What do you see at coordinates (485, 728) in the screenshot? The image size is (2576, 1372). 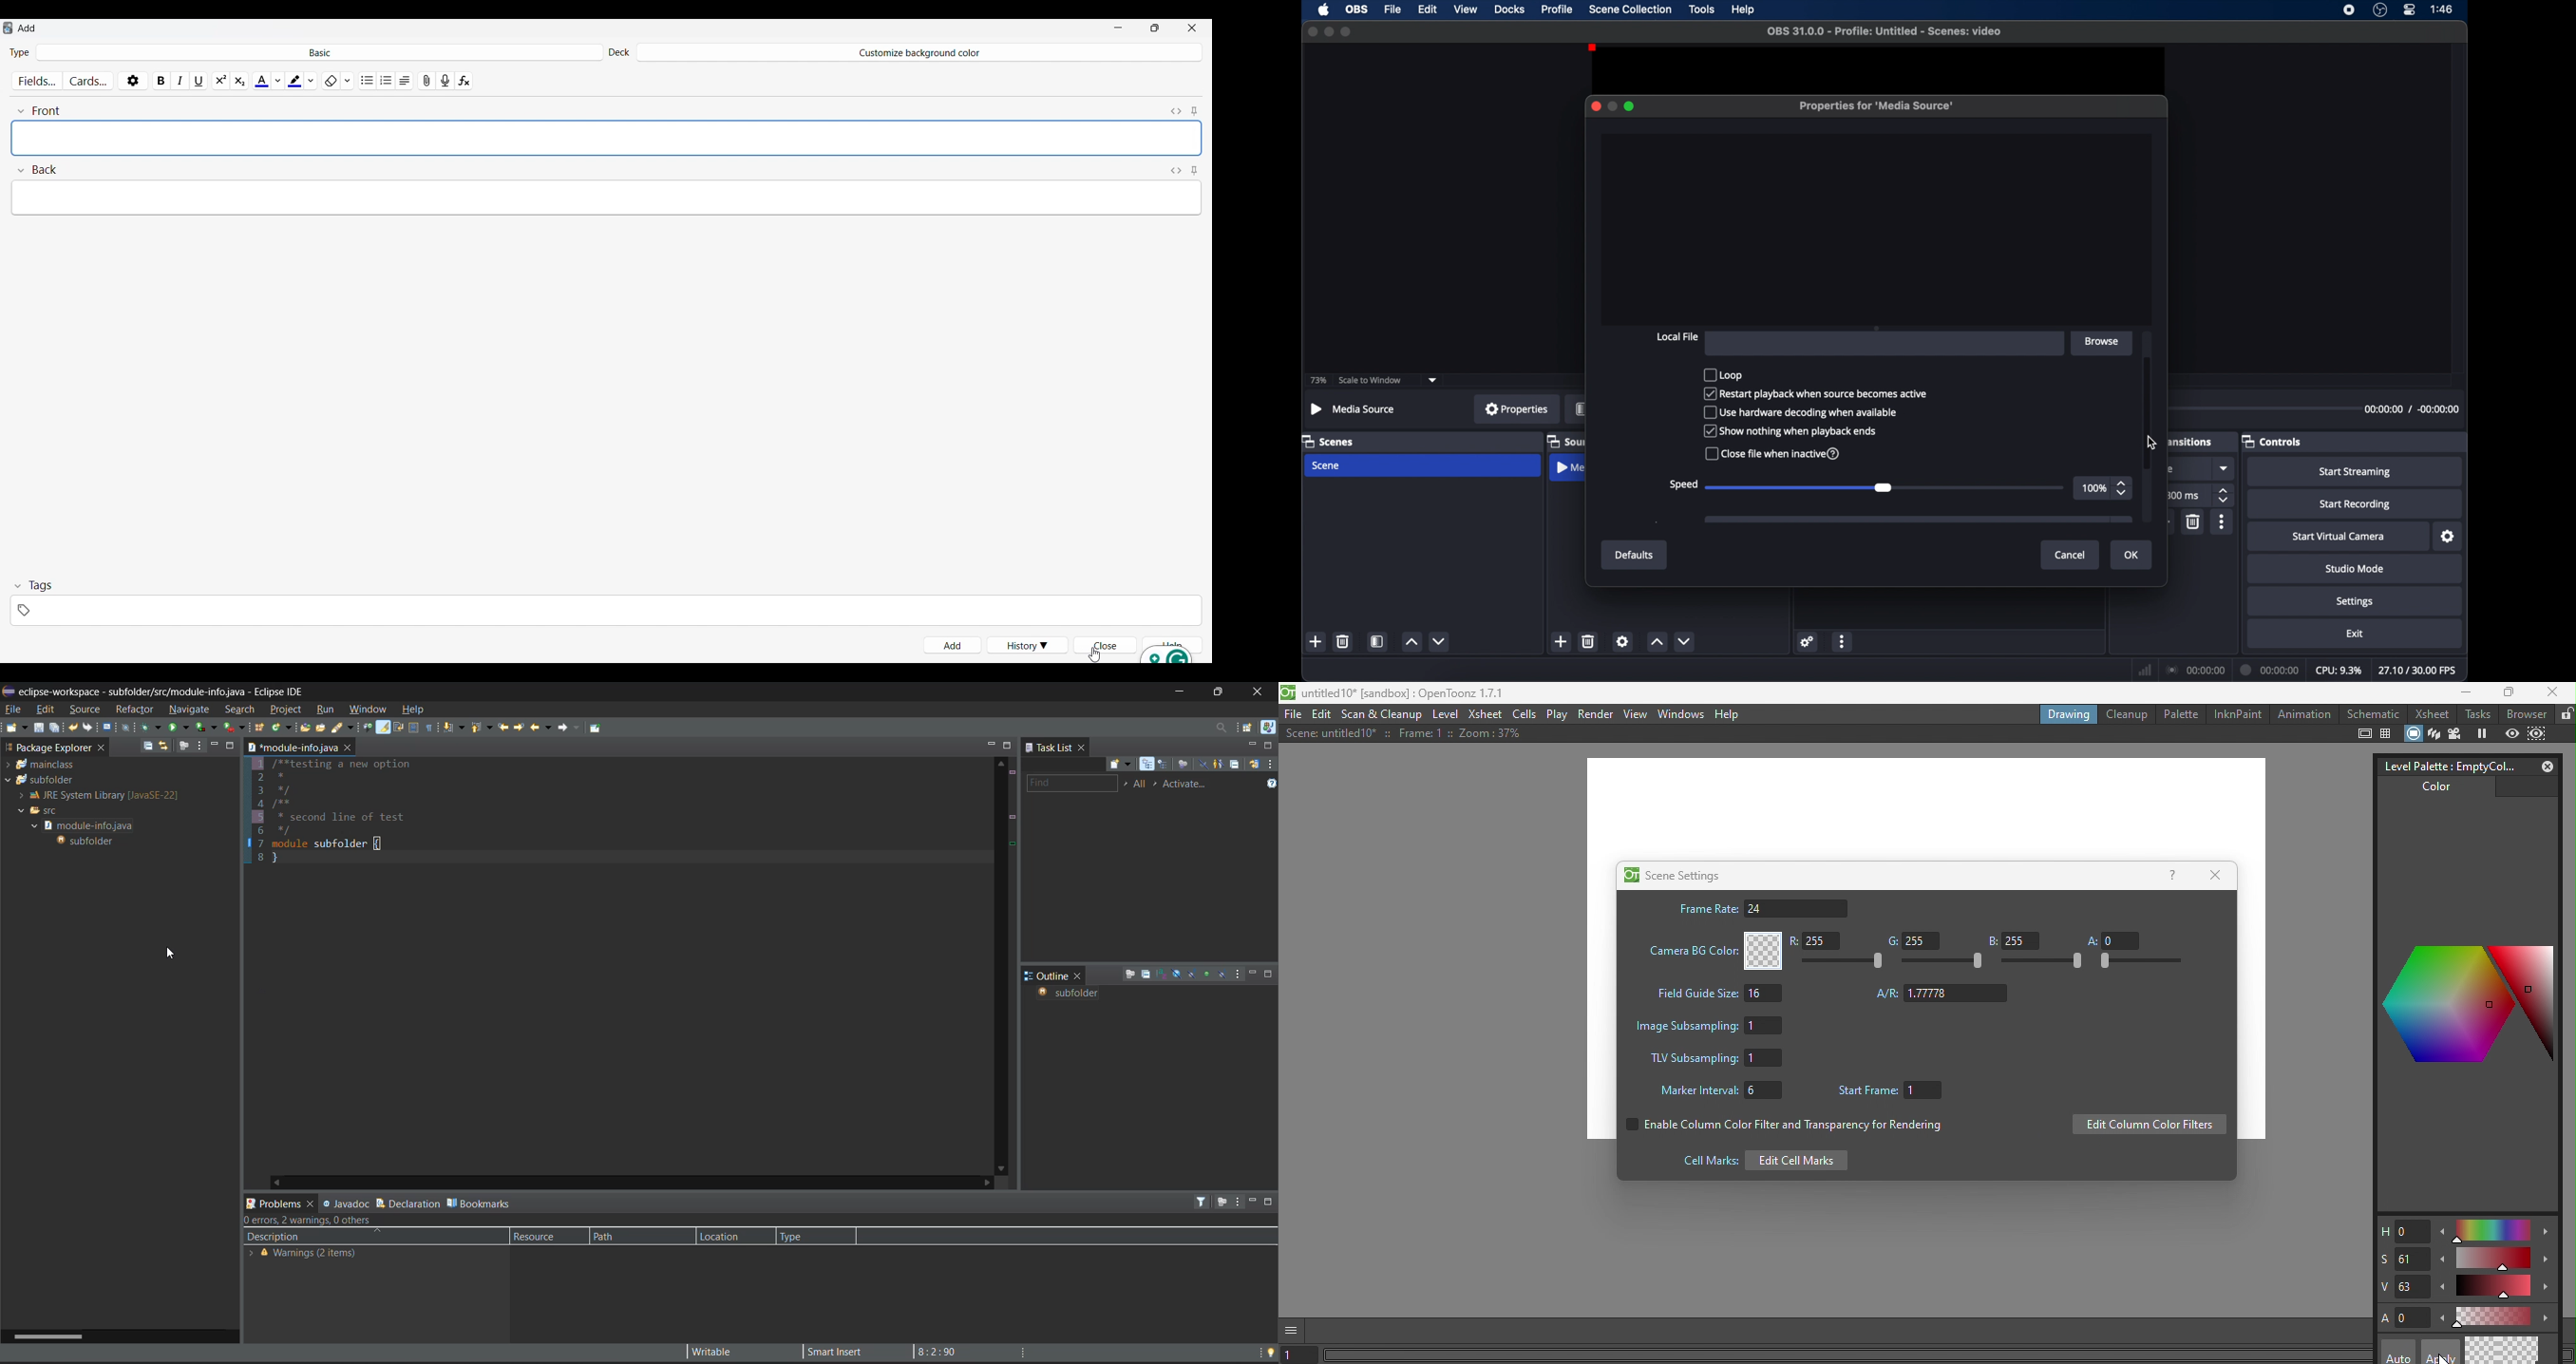 I see `previous annotation` at bounding box center [485, 728].